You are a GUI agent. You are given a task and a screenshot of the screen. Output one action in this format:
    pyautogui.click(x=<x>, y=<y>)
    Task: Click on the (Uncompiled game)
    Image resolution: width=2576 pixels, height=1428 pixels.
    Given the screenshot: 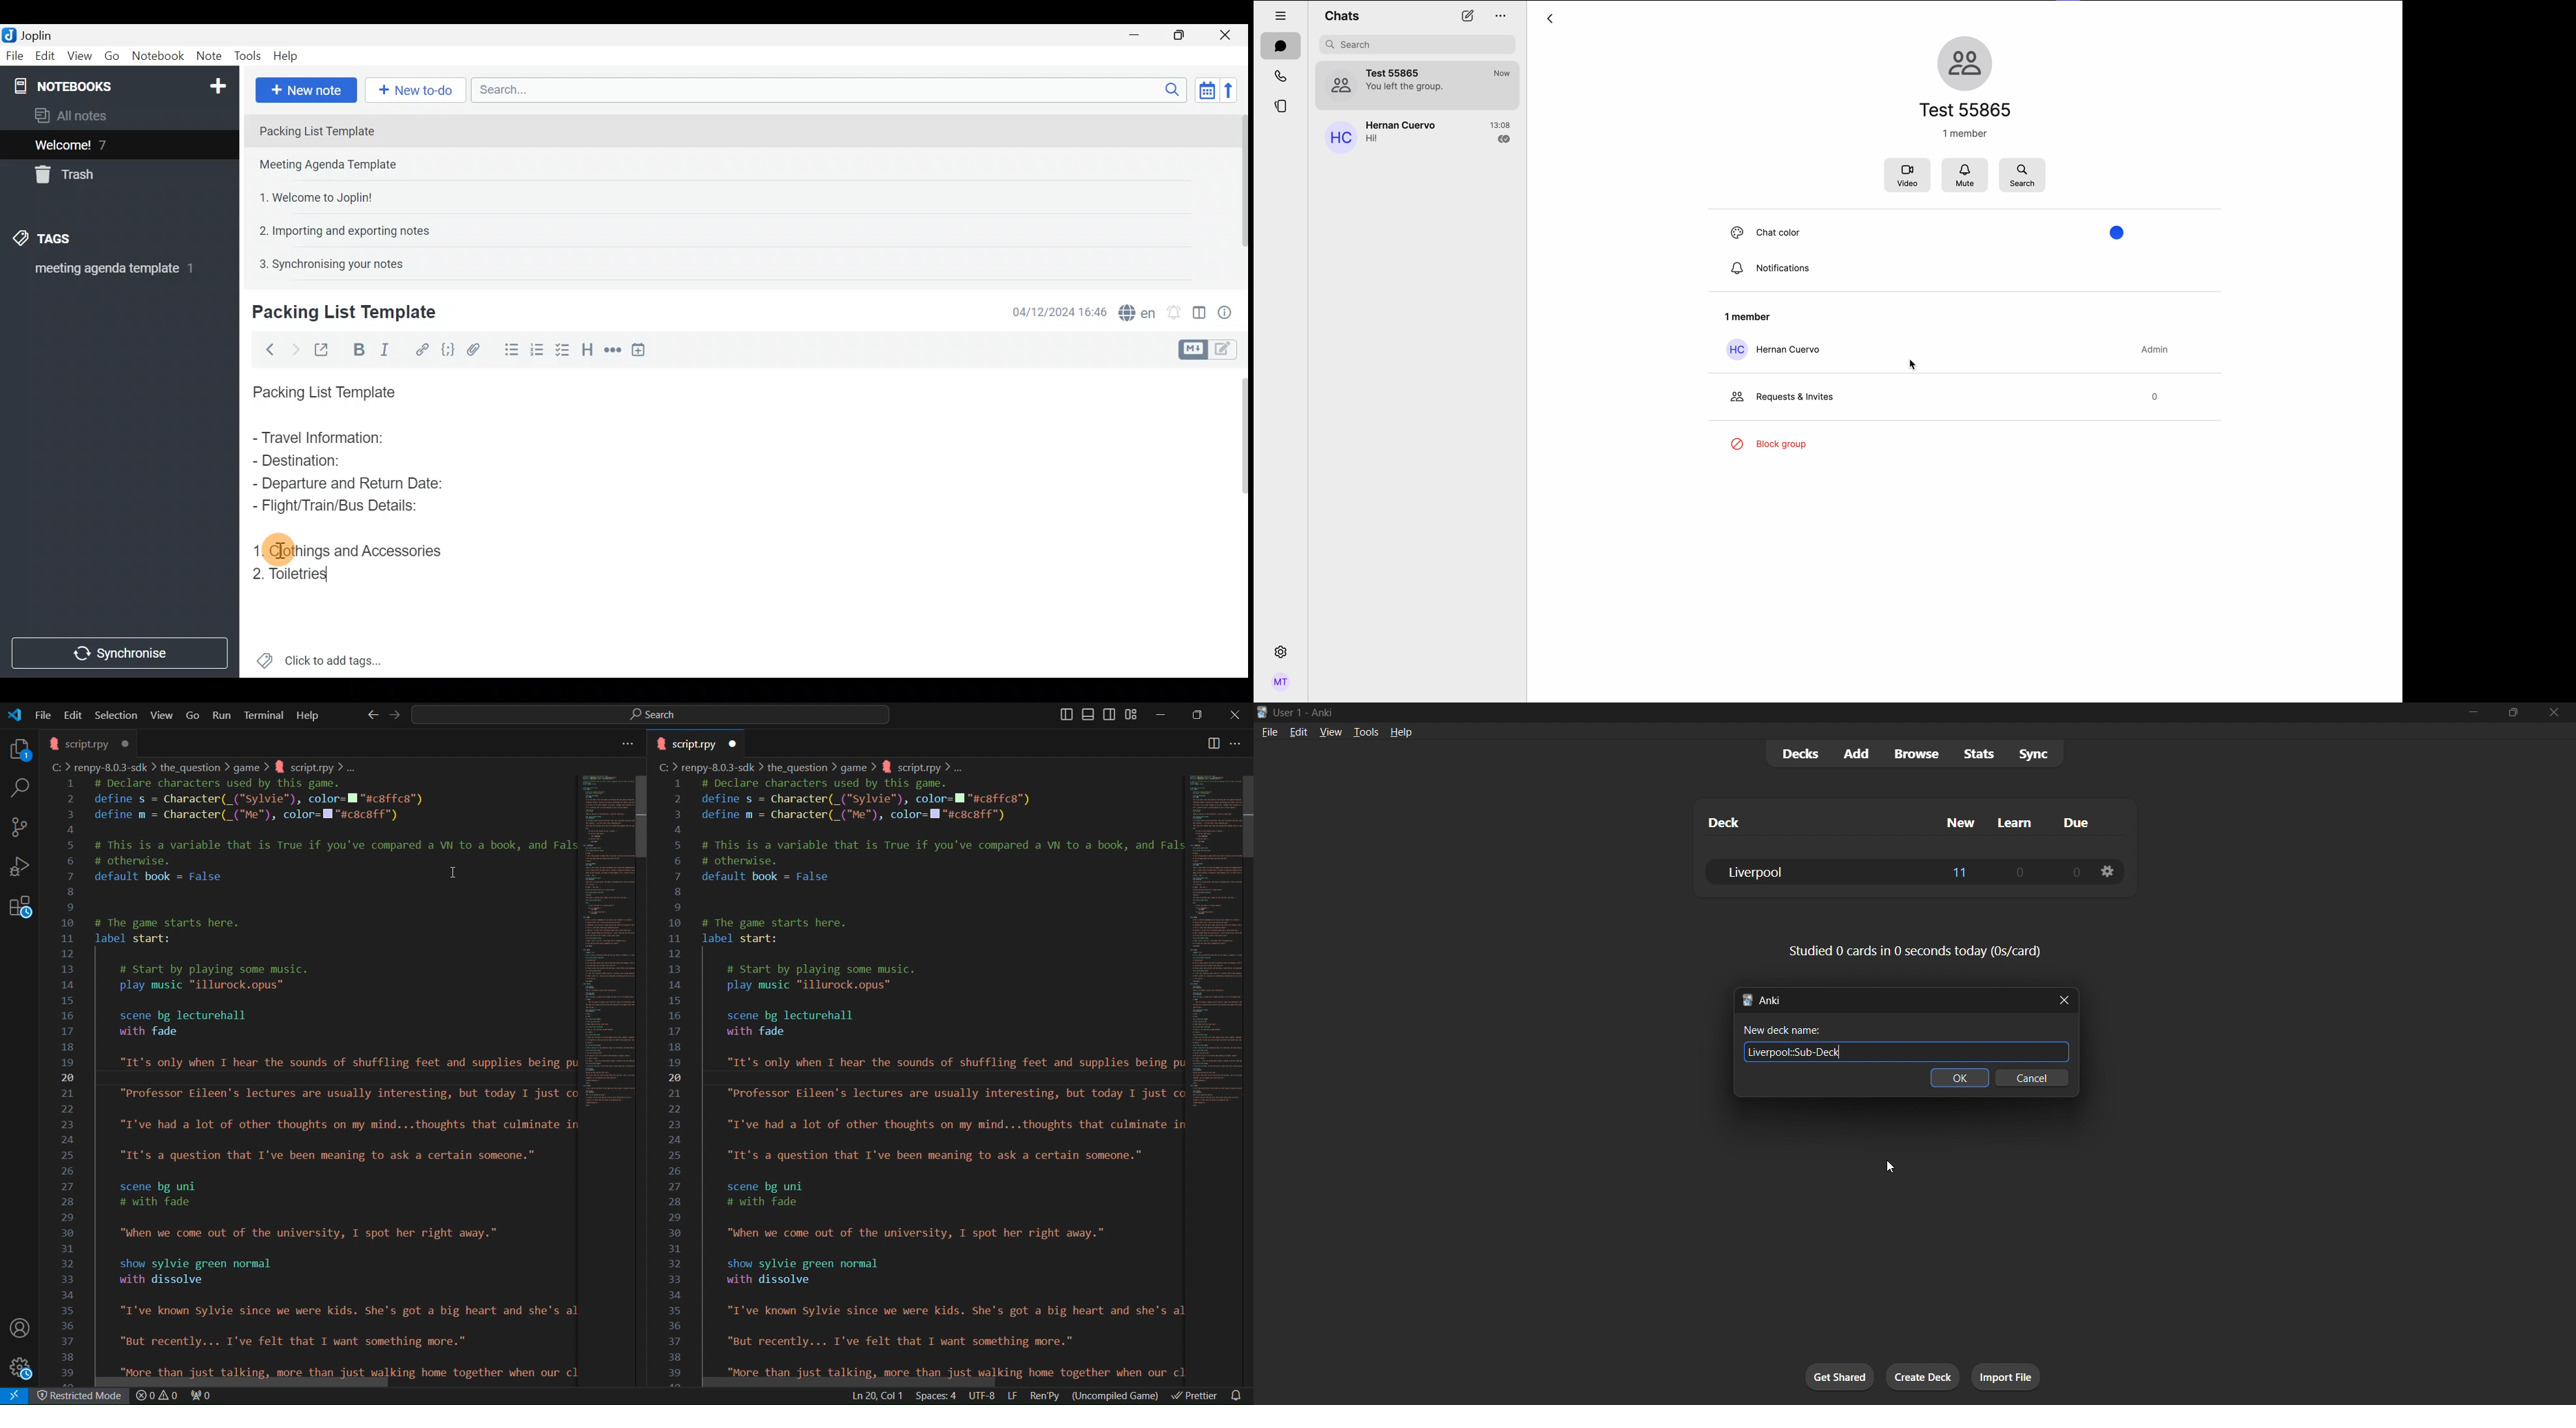 What is the action you would take?
    pyautogui.click(x=1118, y=1396)
    